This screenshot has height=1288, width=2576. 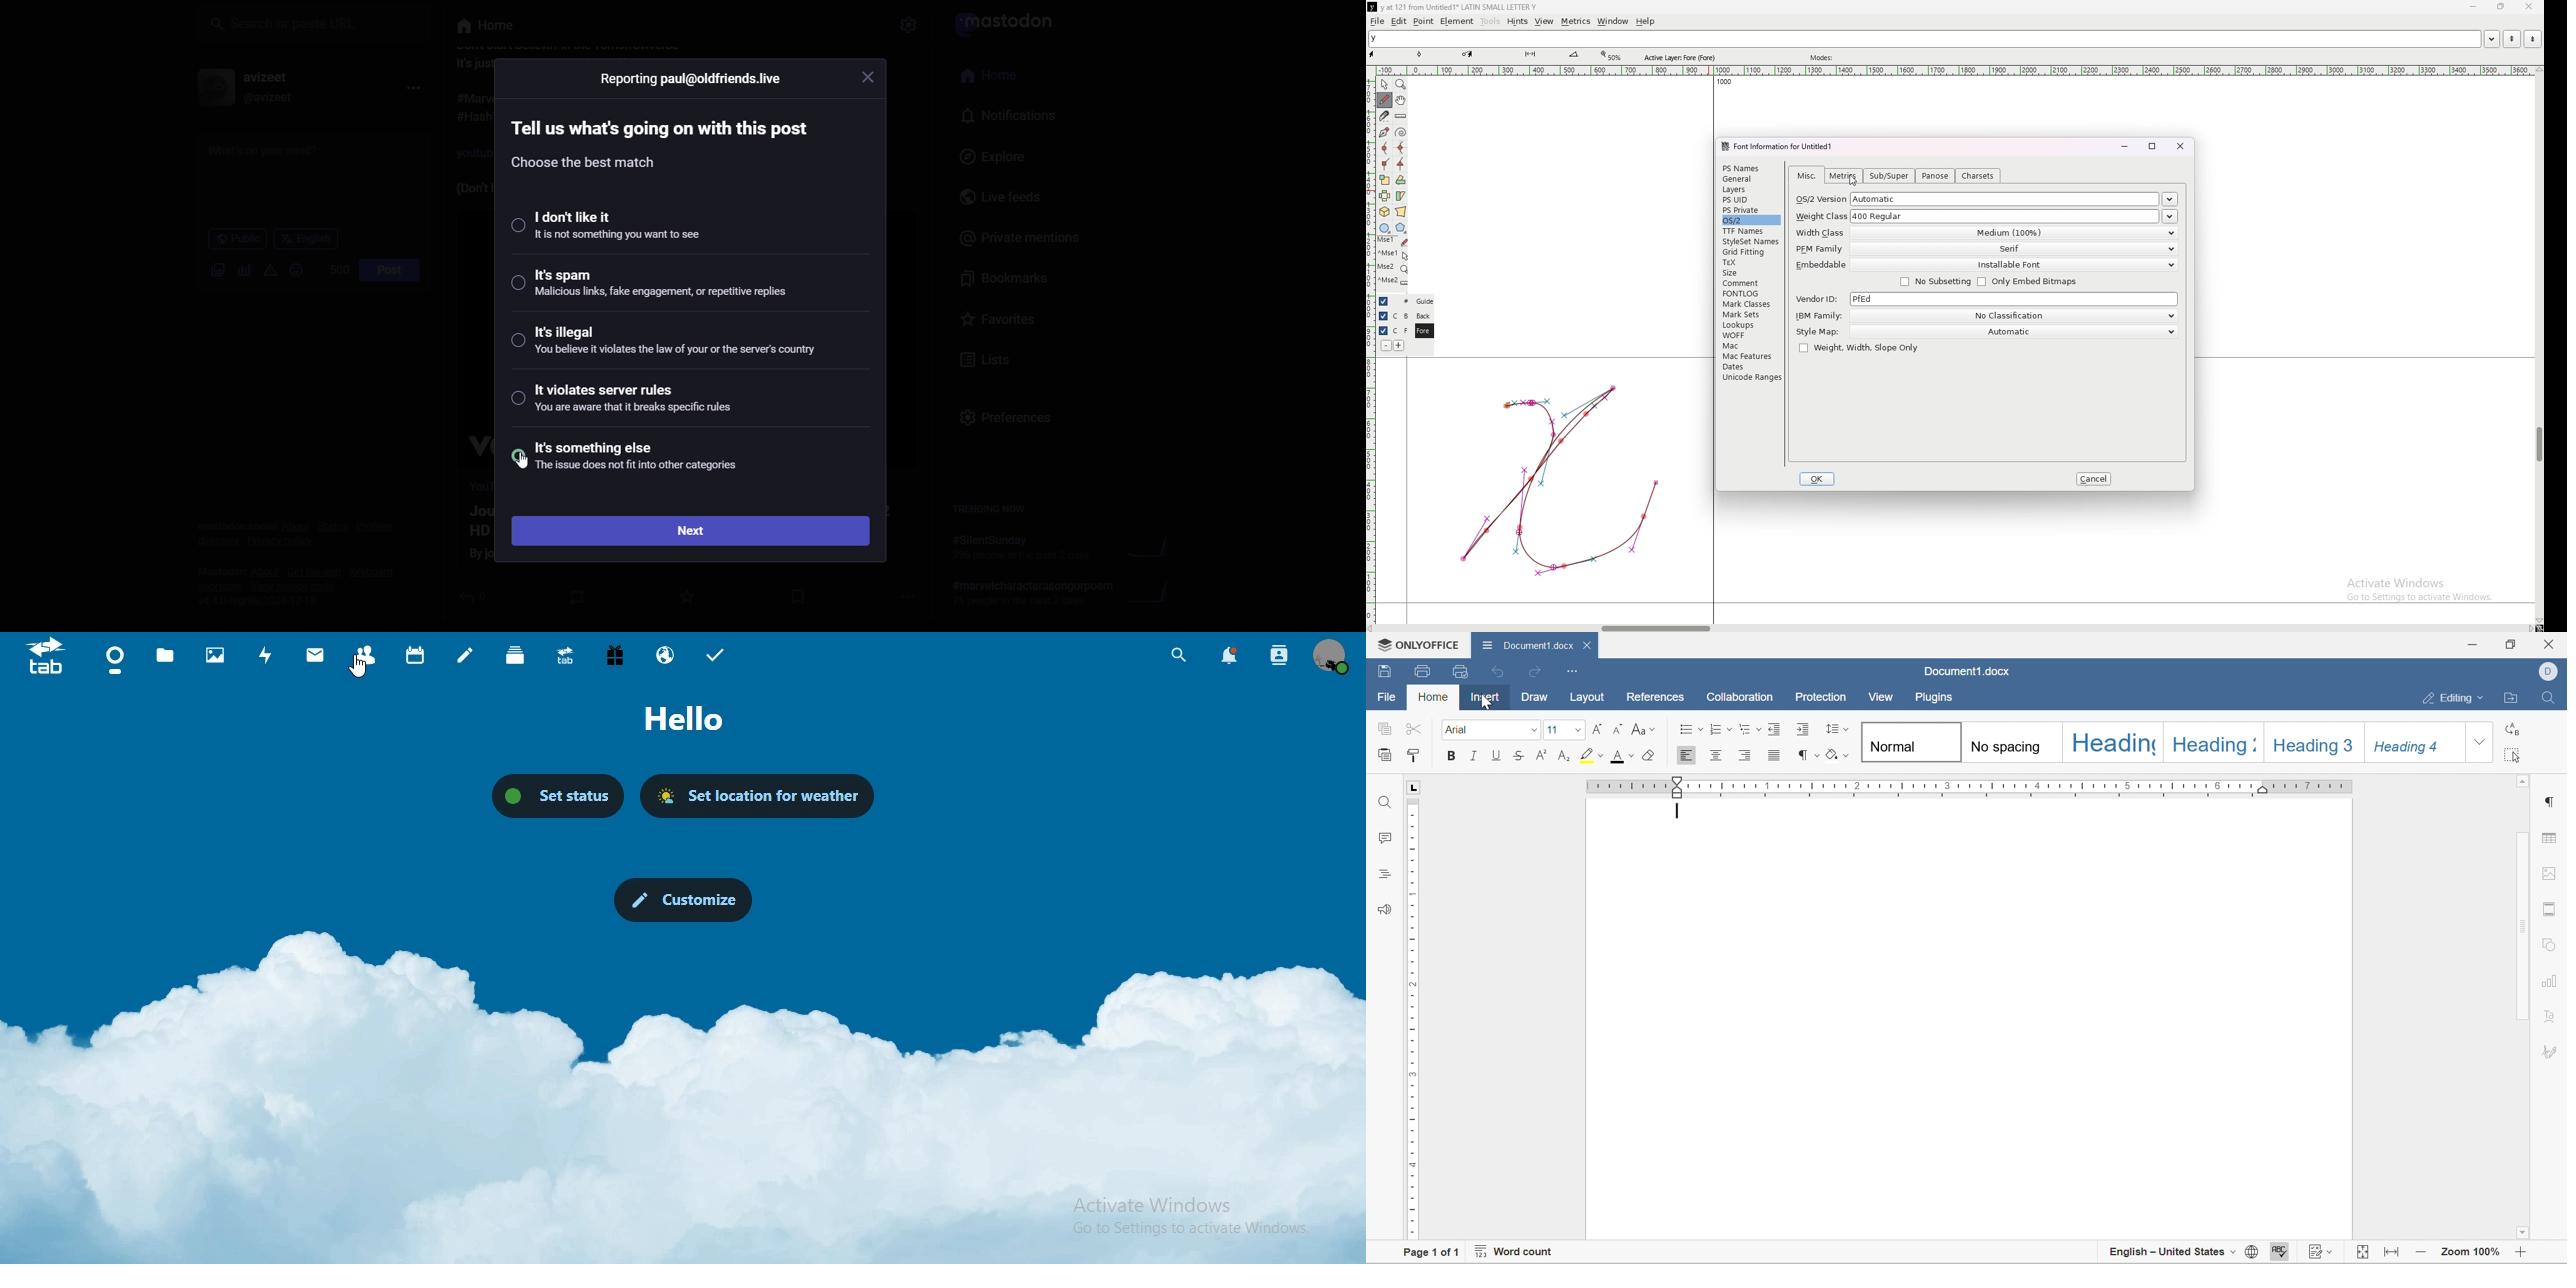 What do you see at coordinates (466, 655) in the screenshot?
I see `notes` at bounding box center [466, 655].